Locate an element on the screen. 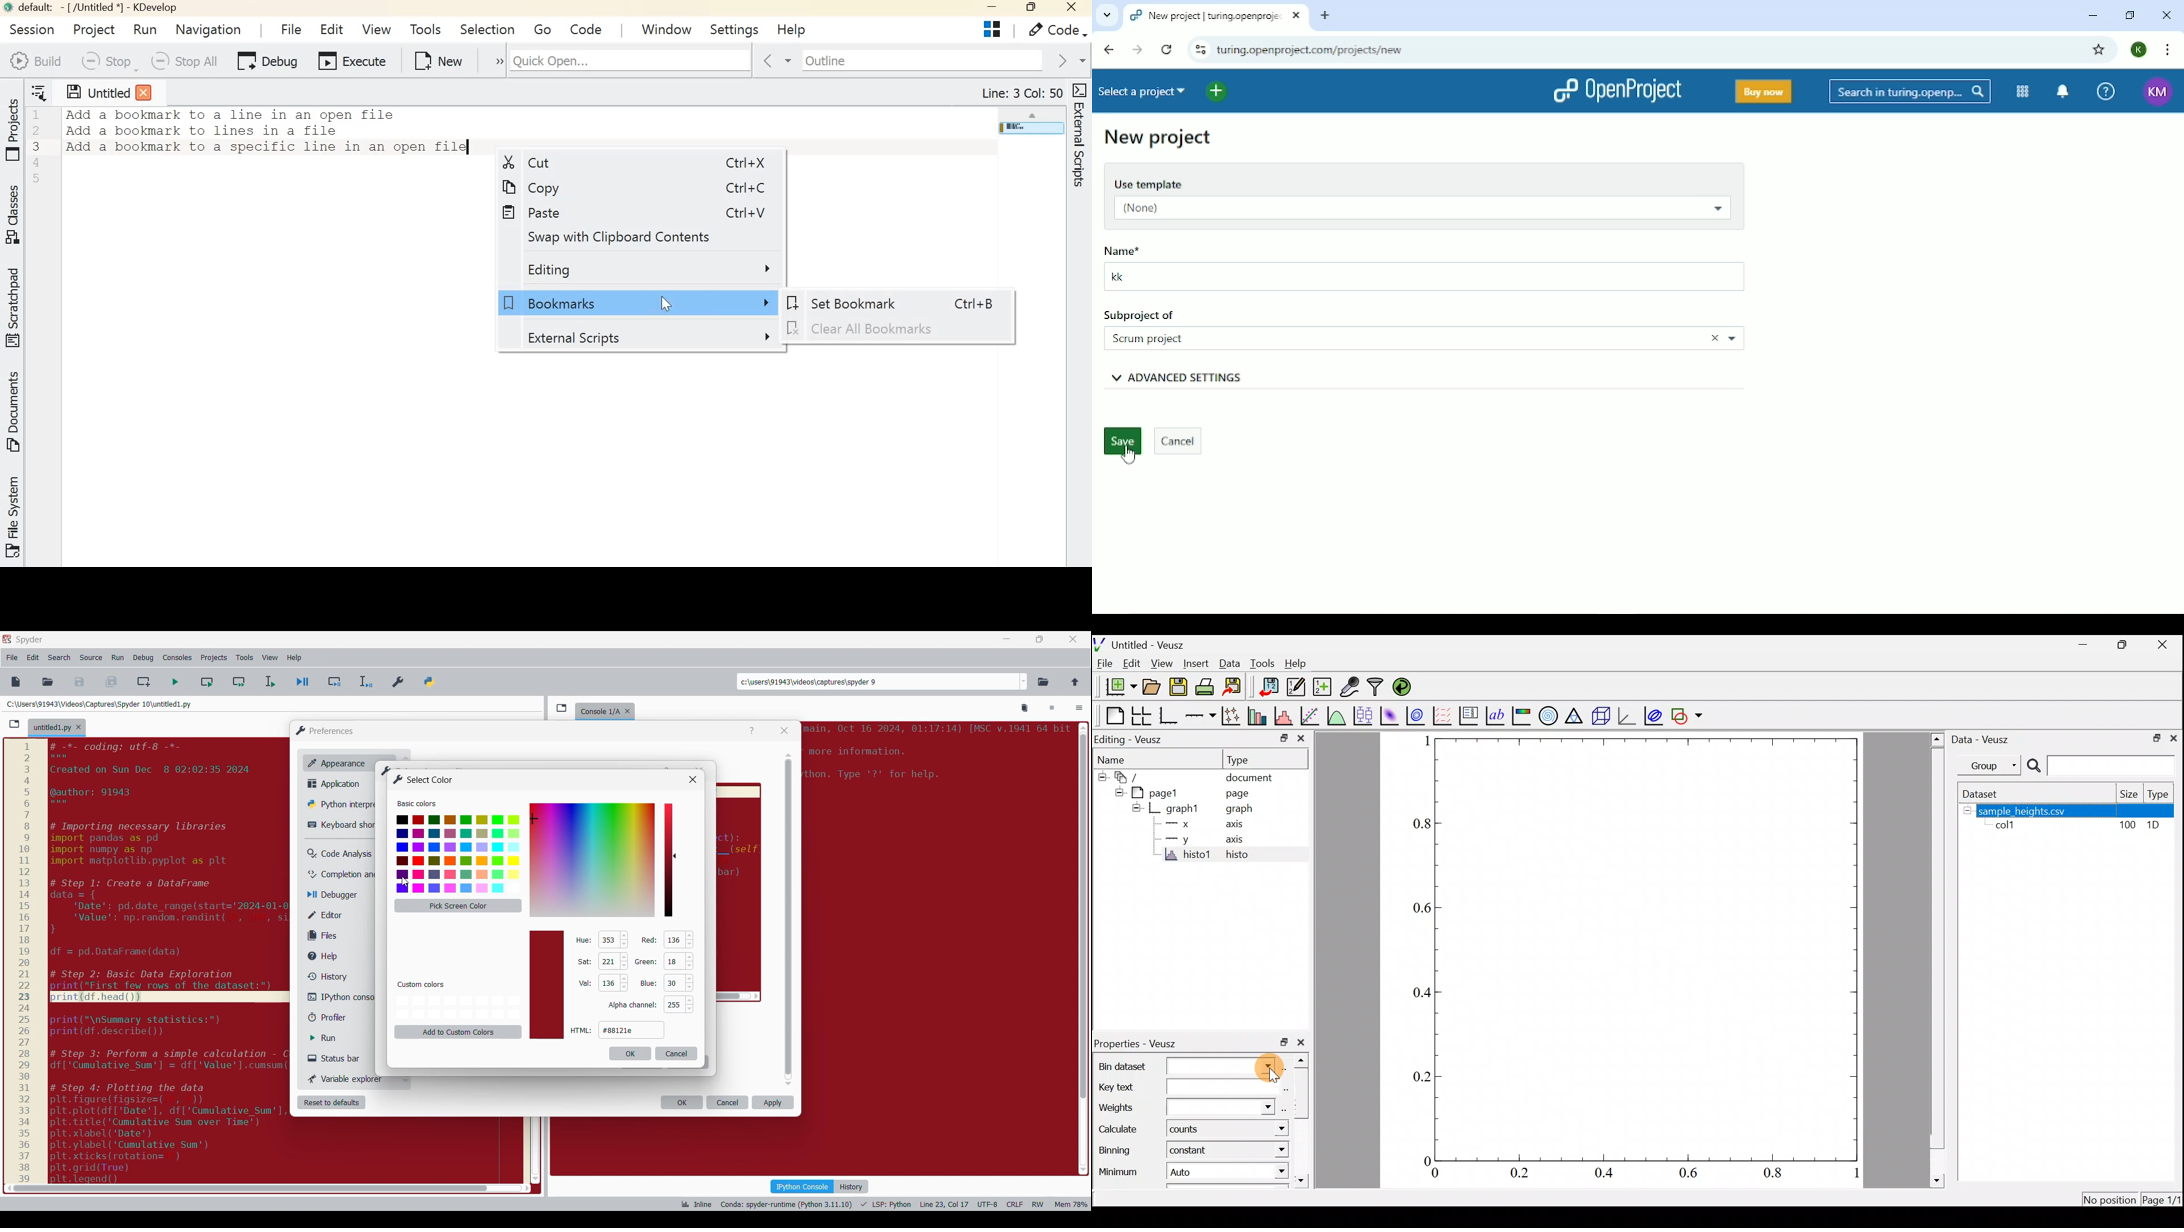 This screenshot has width=2184, height=1232. Status bar is located at coordinates (338, 1058).